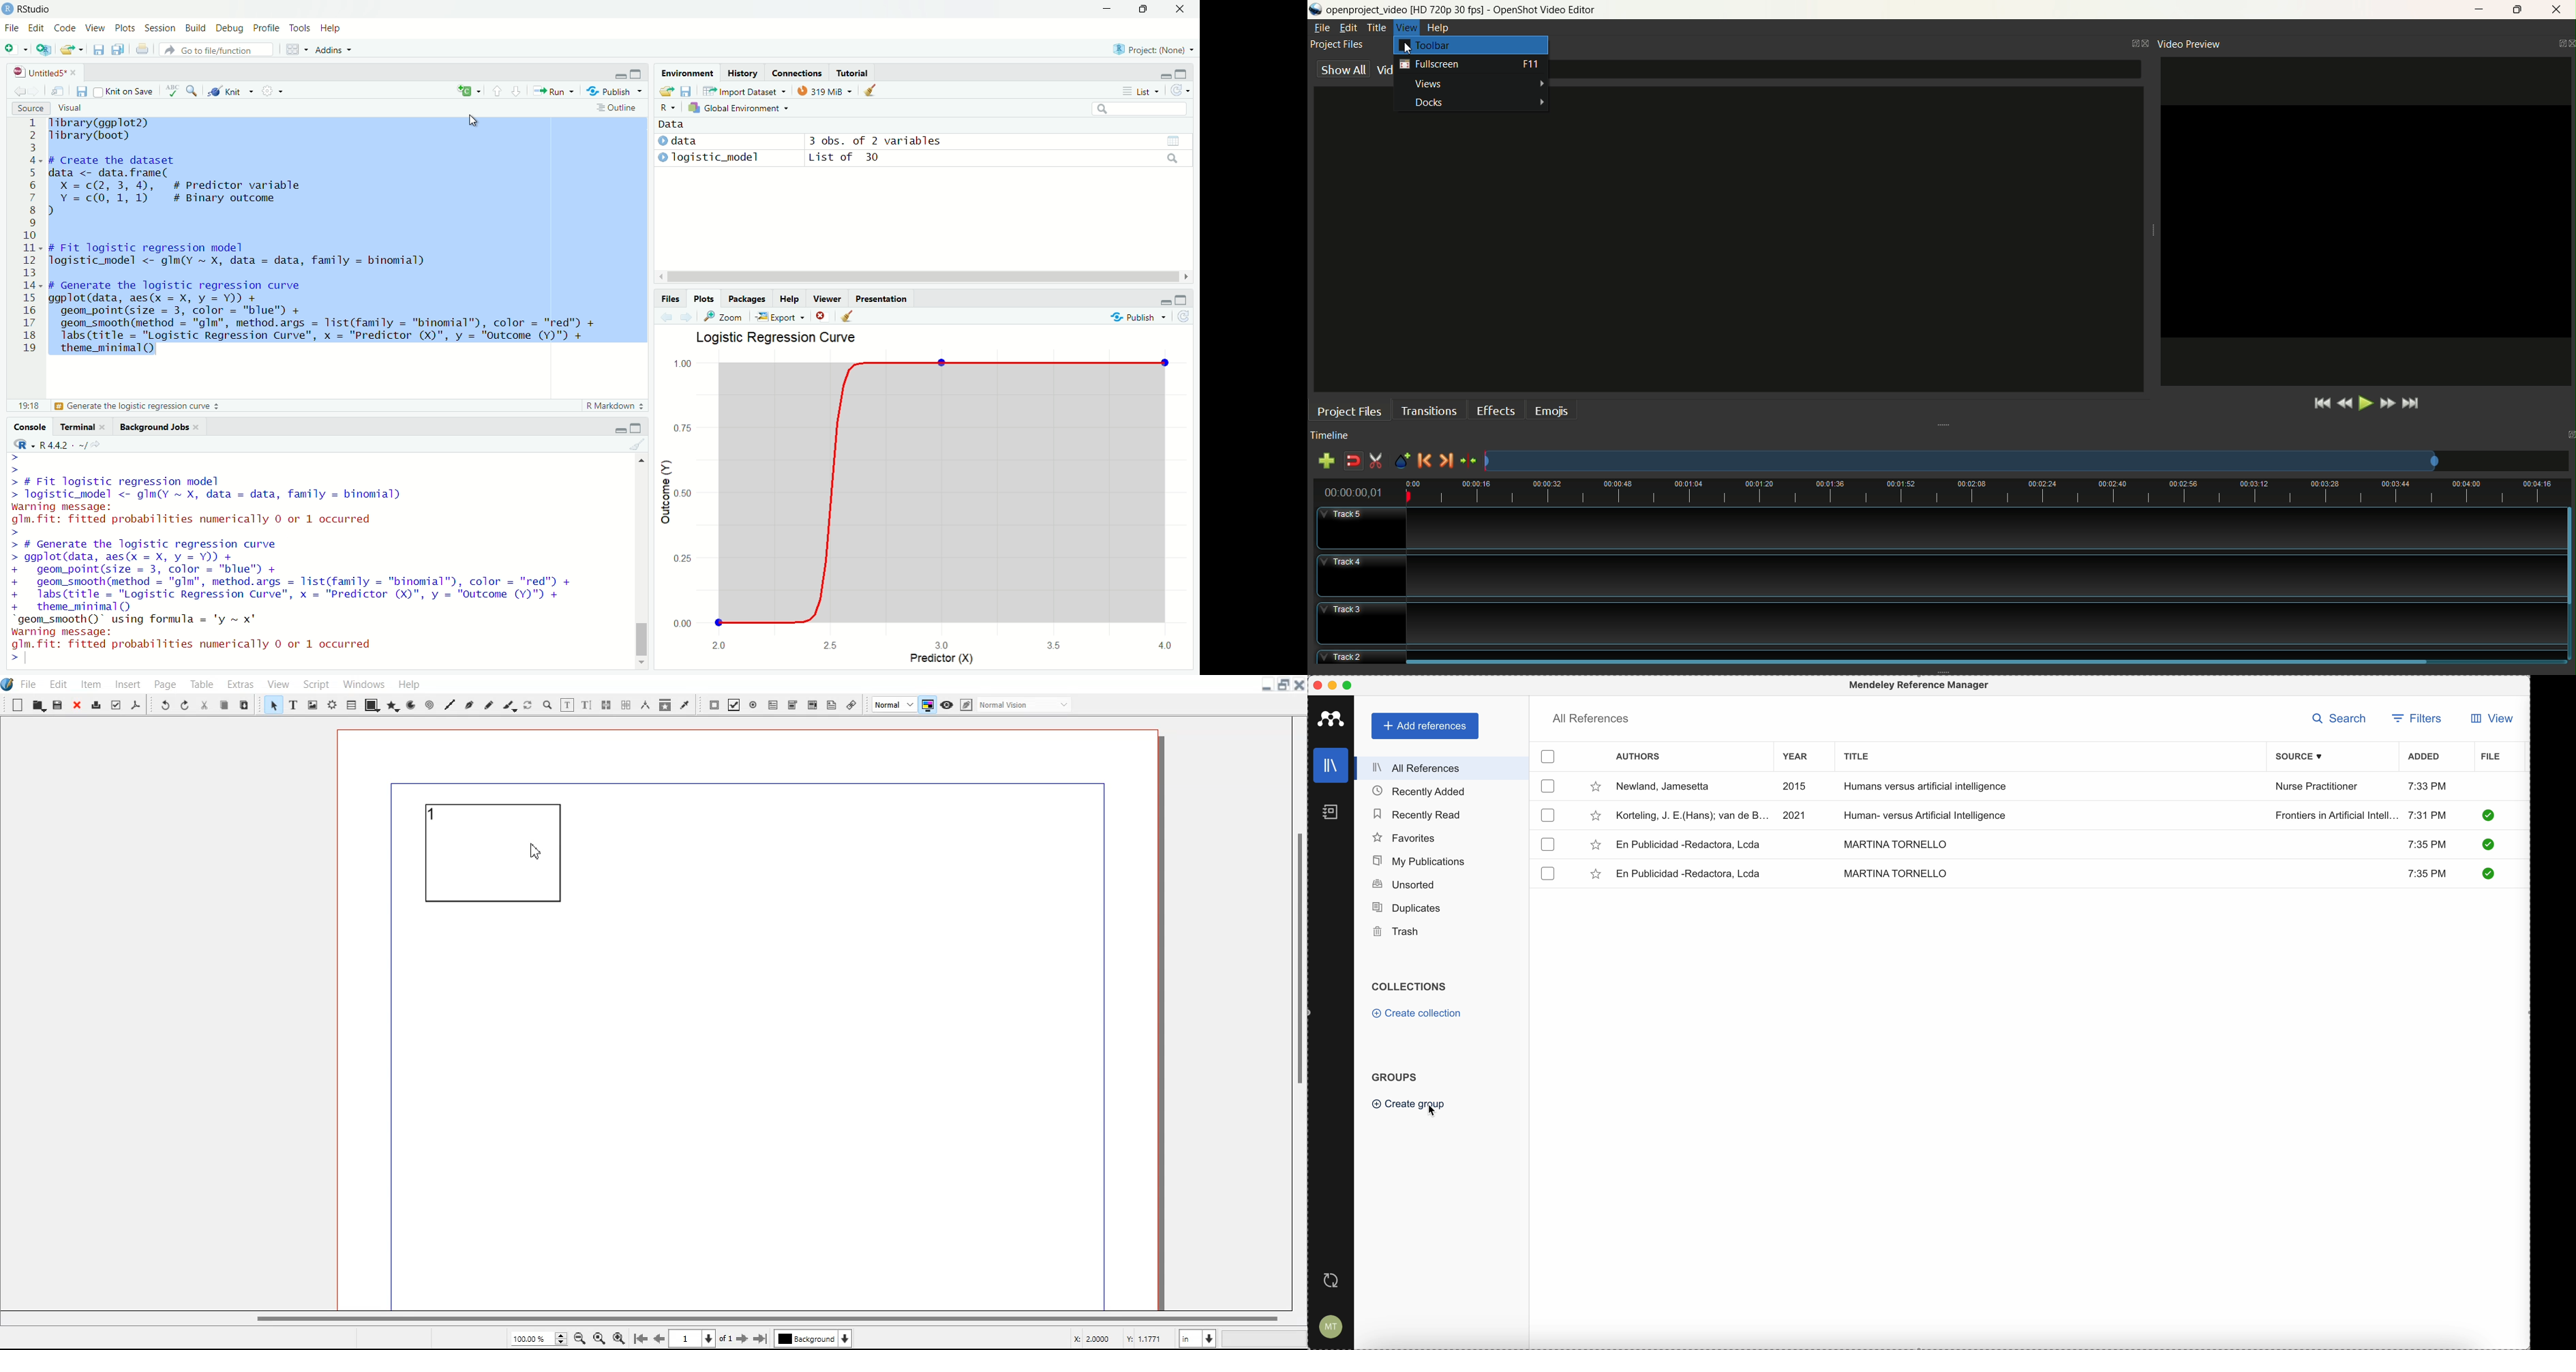  What do you see at coordinates (28, 406) in the screenshot?
I see `10:1` at bounding box center [28, 406].